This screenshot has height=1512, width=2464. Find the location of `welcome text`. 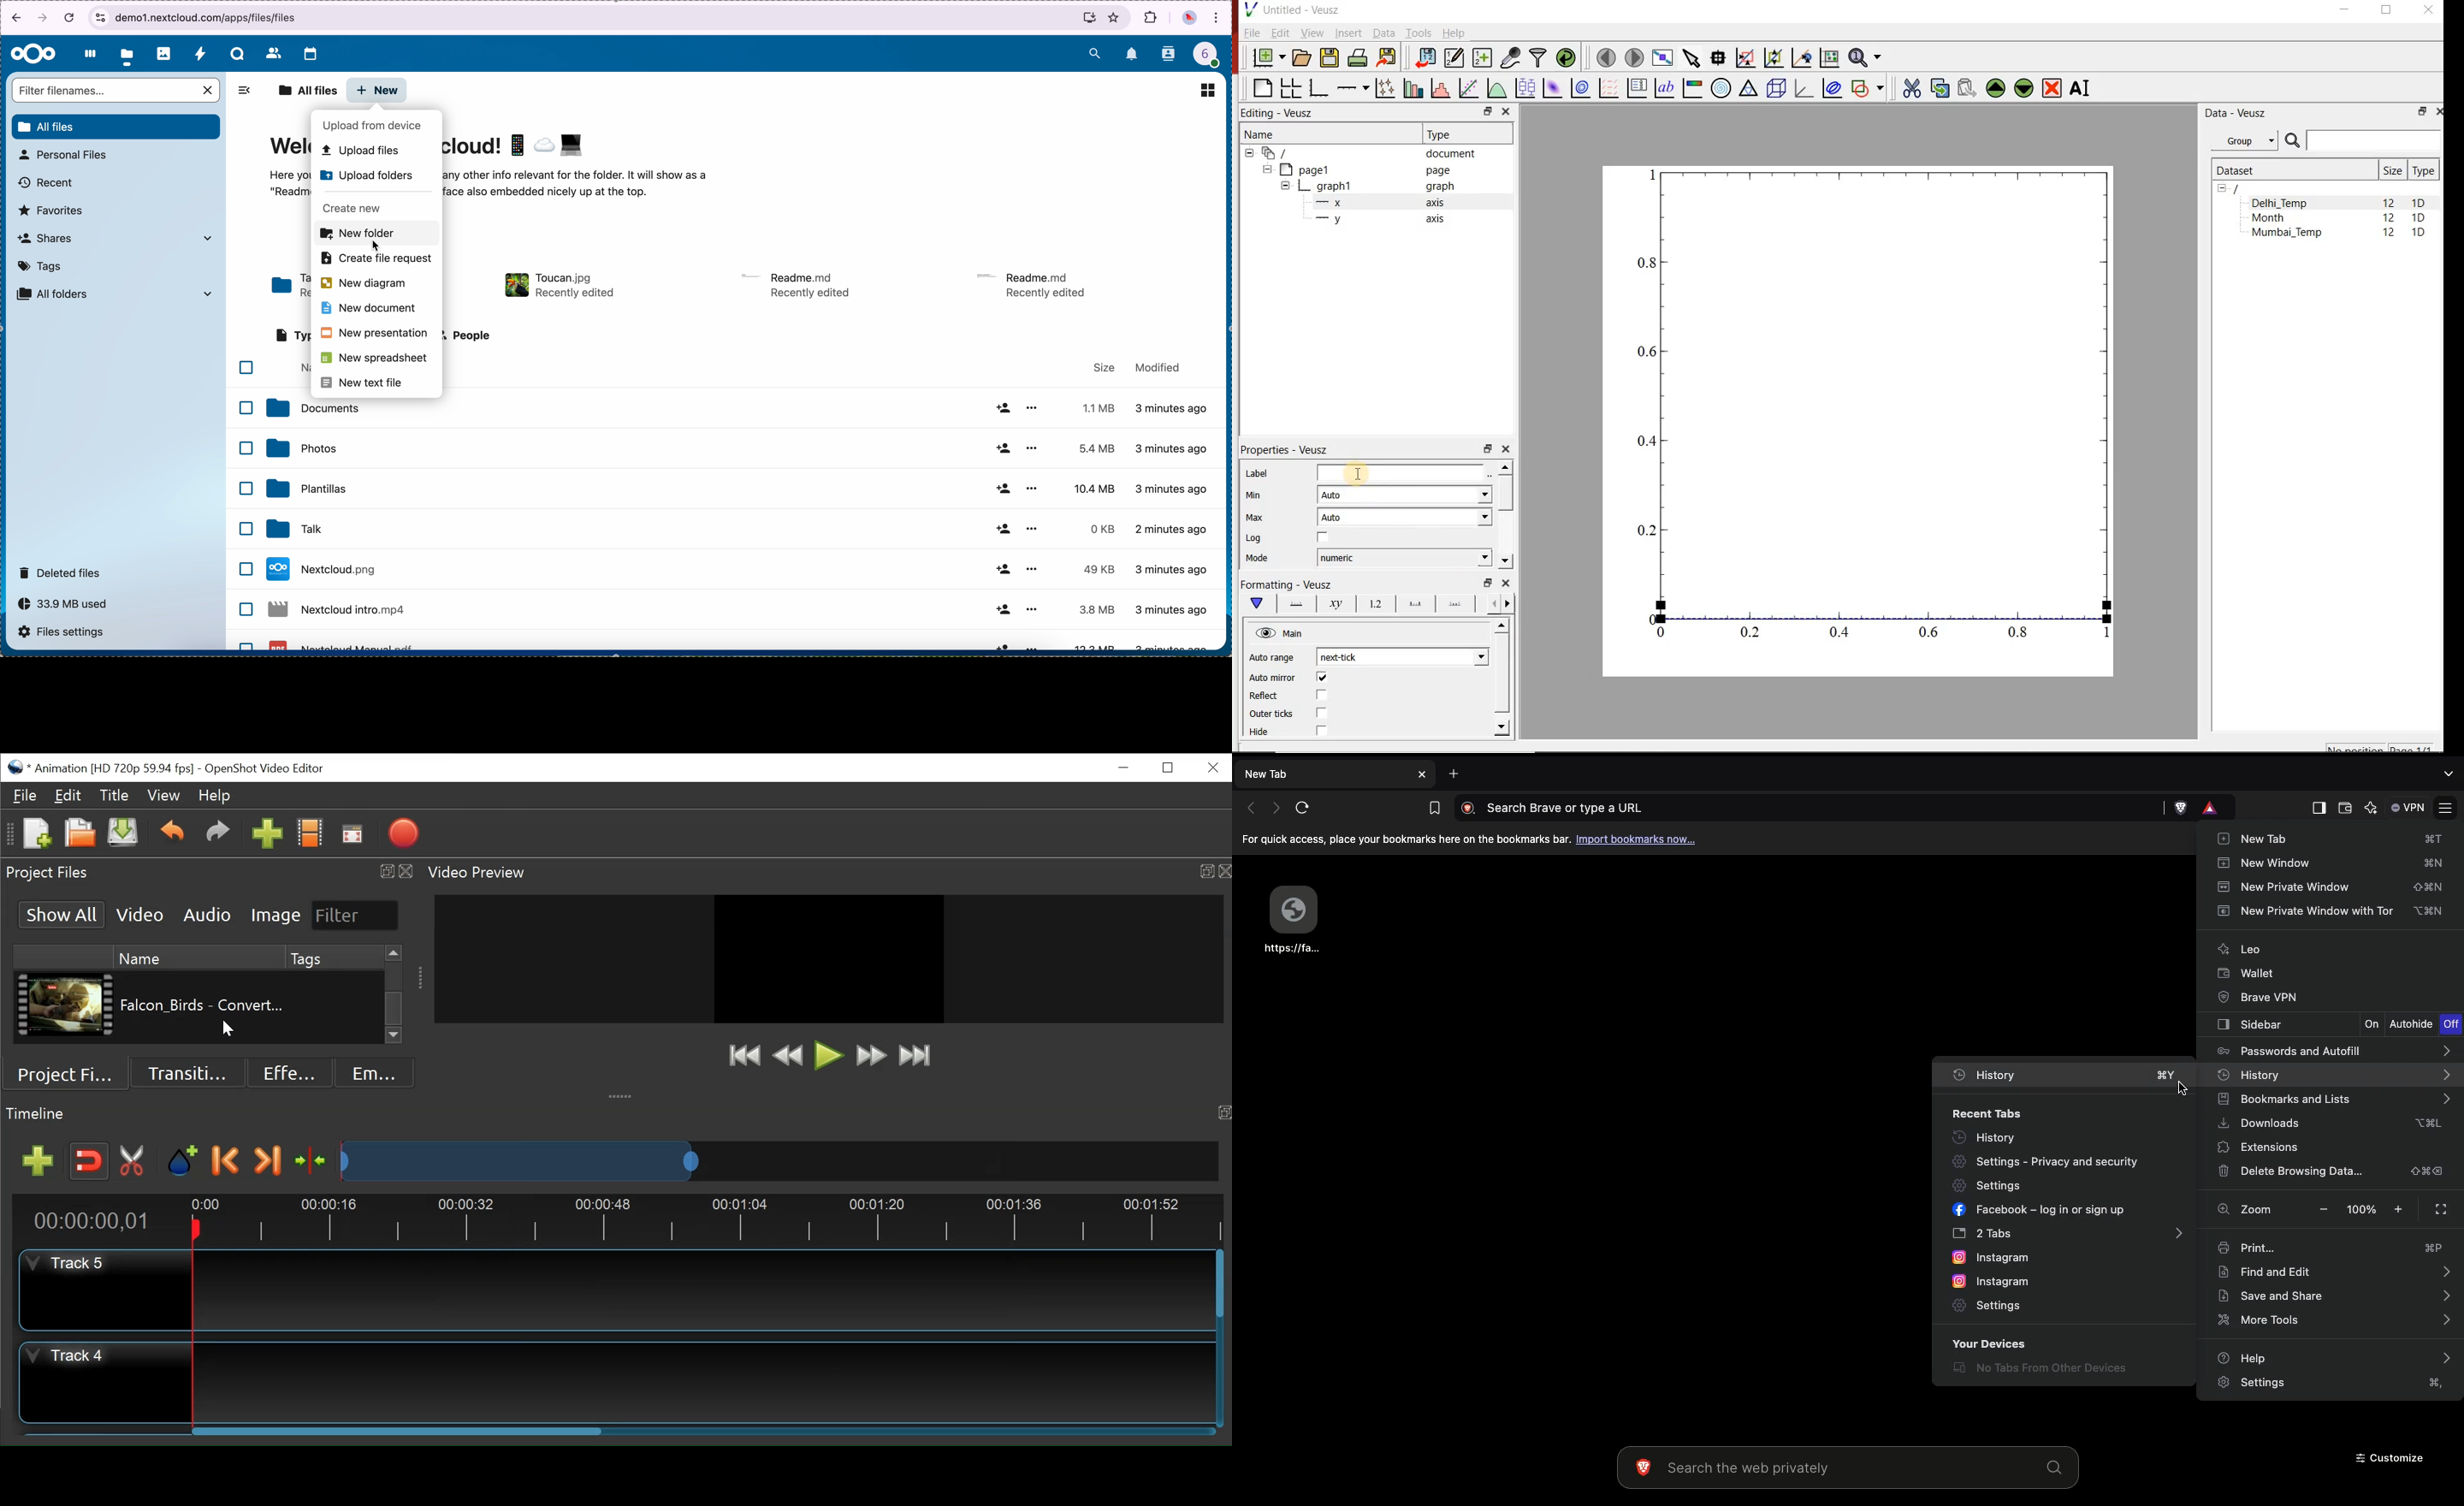

welcome text is located at coordinates (577, 187).